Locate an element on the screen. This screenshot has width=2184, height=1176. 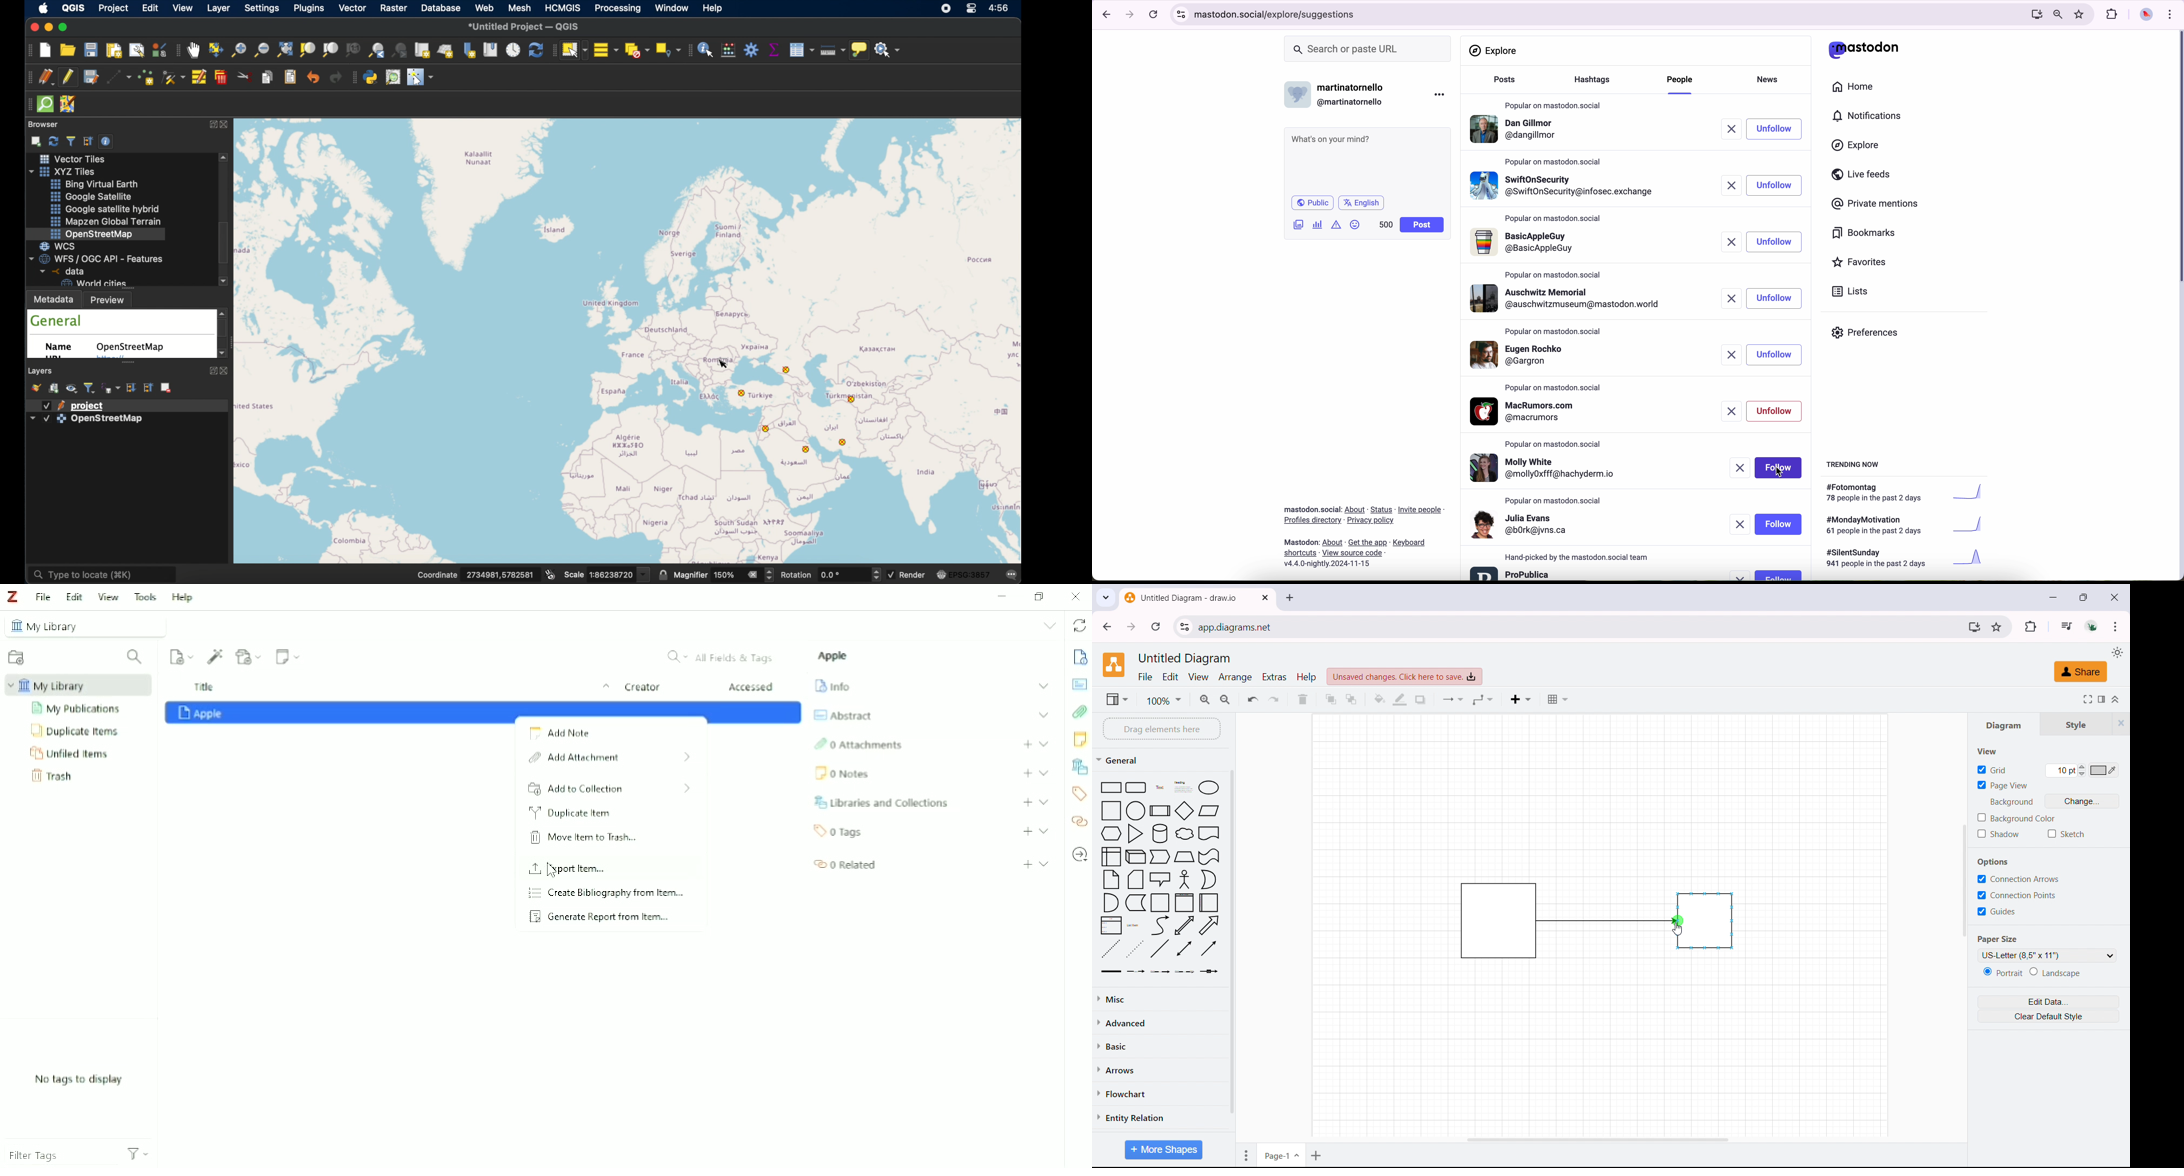
click to go back, hold to see history is located at coordinates (1106, 626).